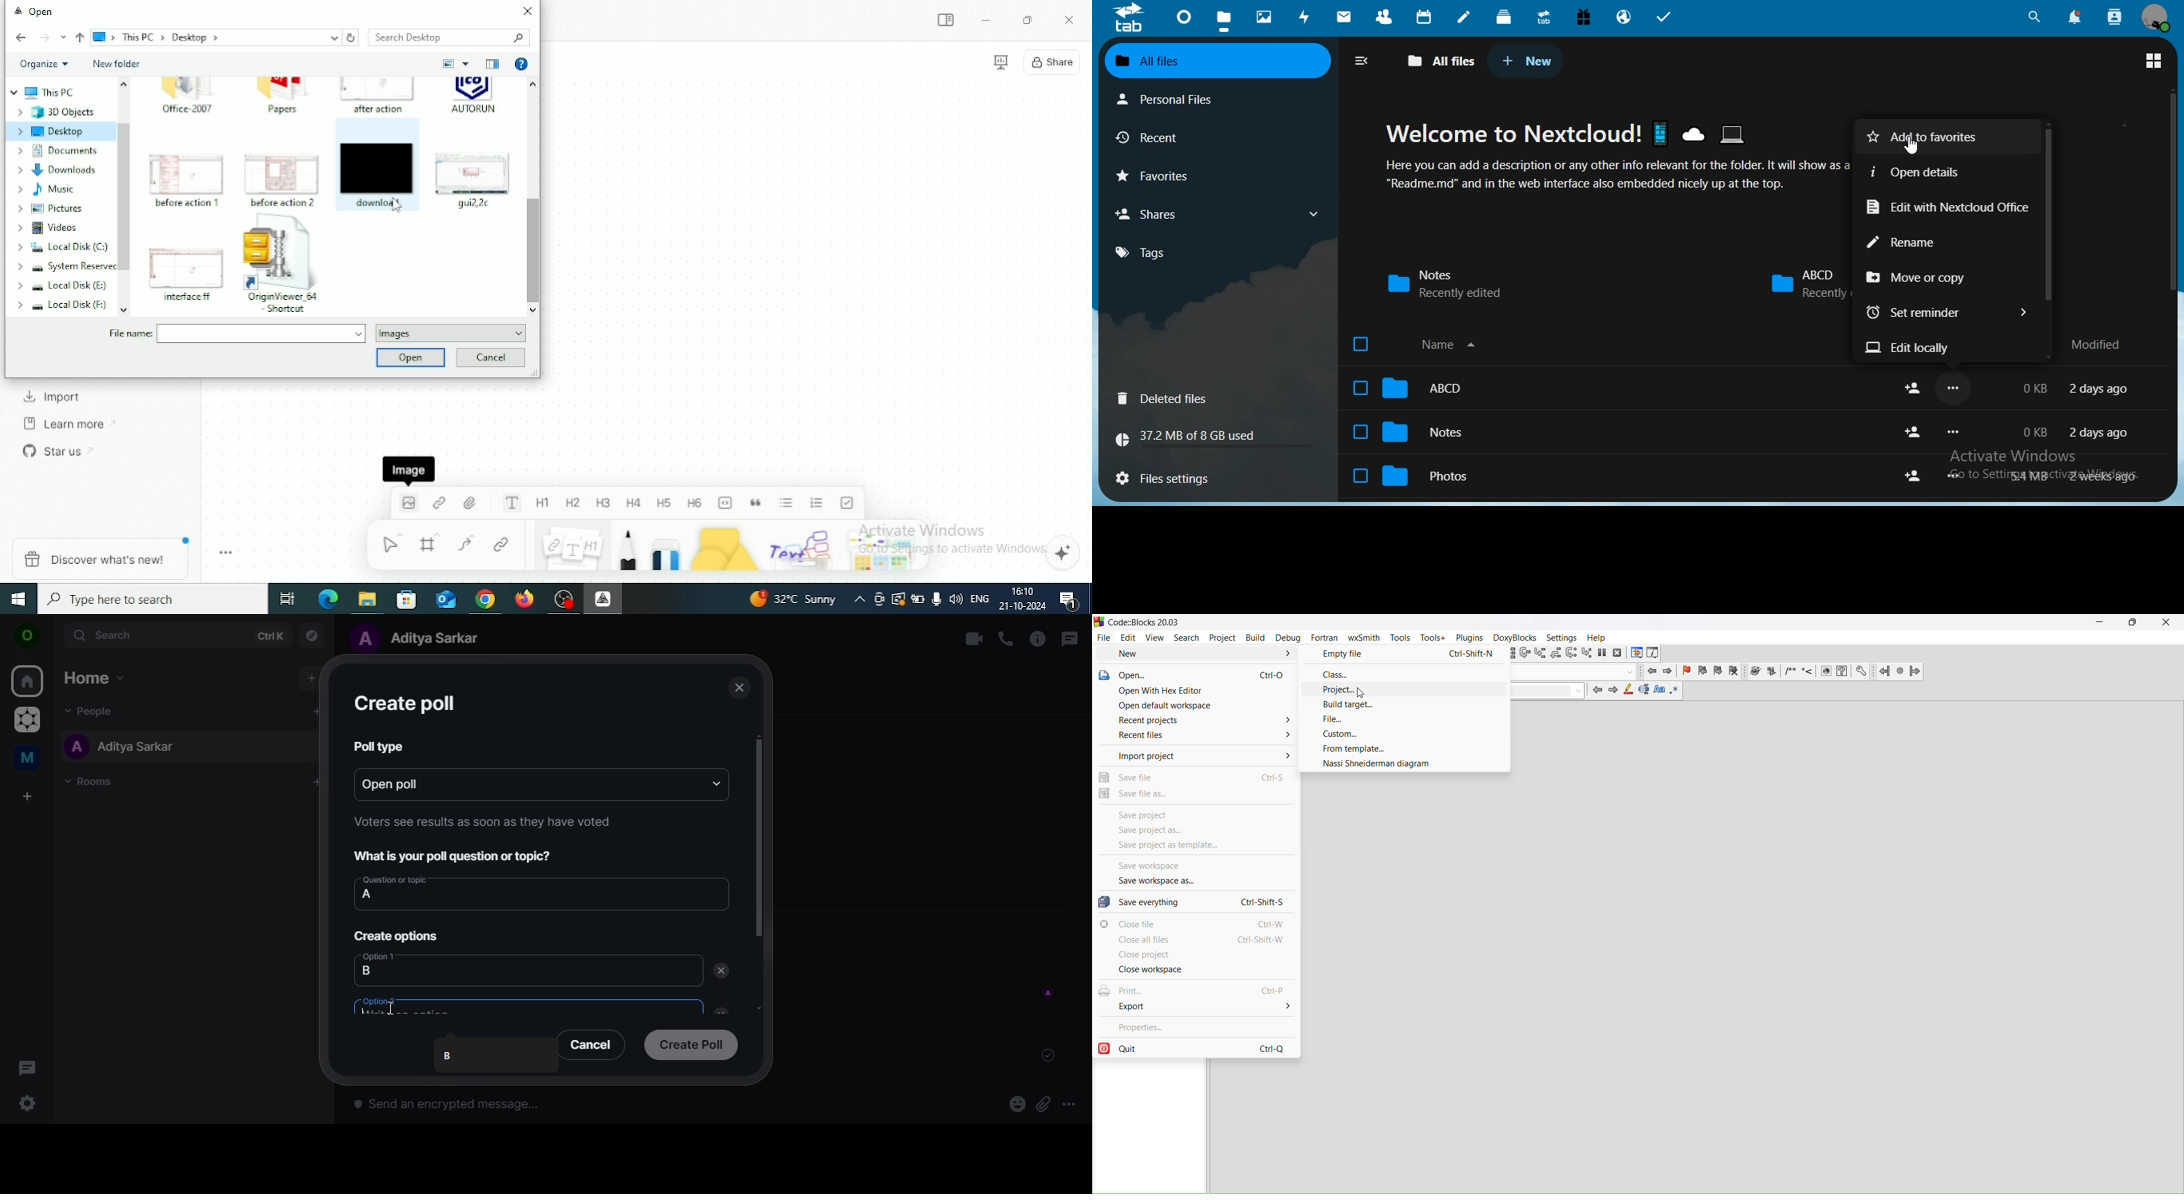  Describe the element at coordinates (726, 503) in the screenshot. I see `Code block` at that location.